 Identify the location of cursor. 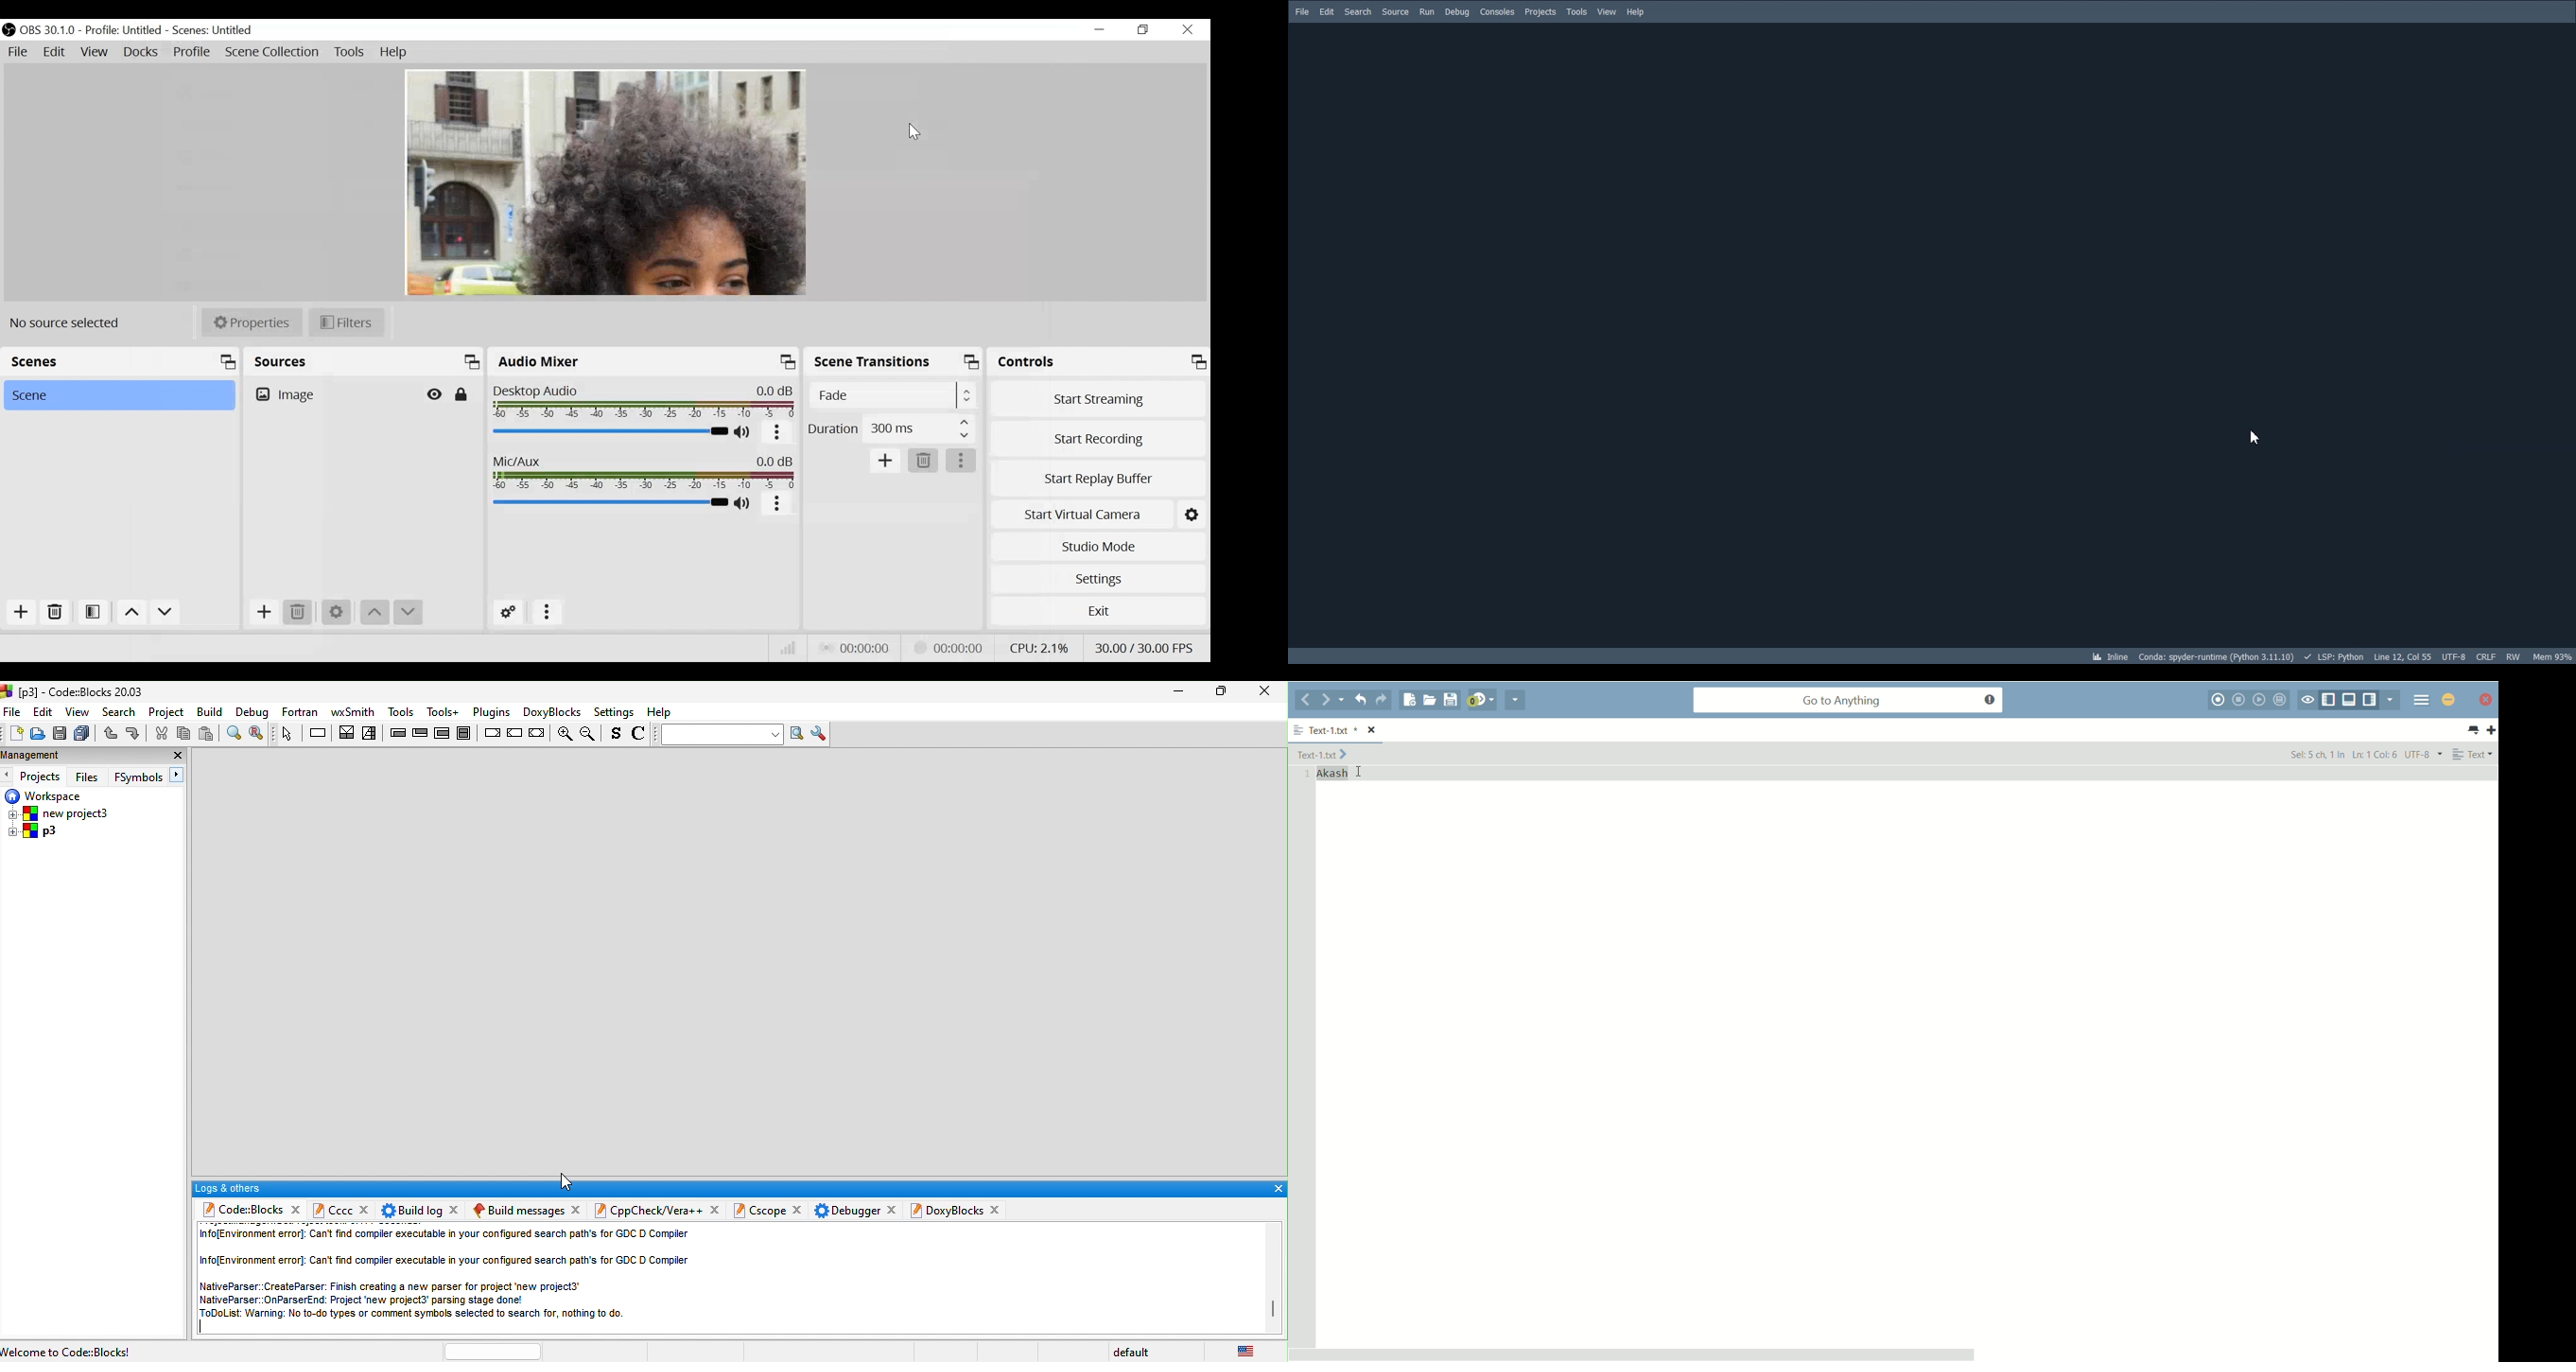
(566, 1181).